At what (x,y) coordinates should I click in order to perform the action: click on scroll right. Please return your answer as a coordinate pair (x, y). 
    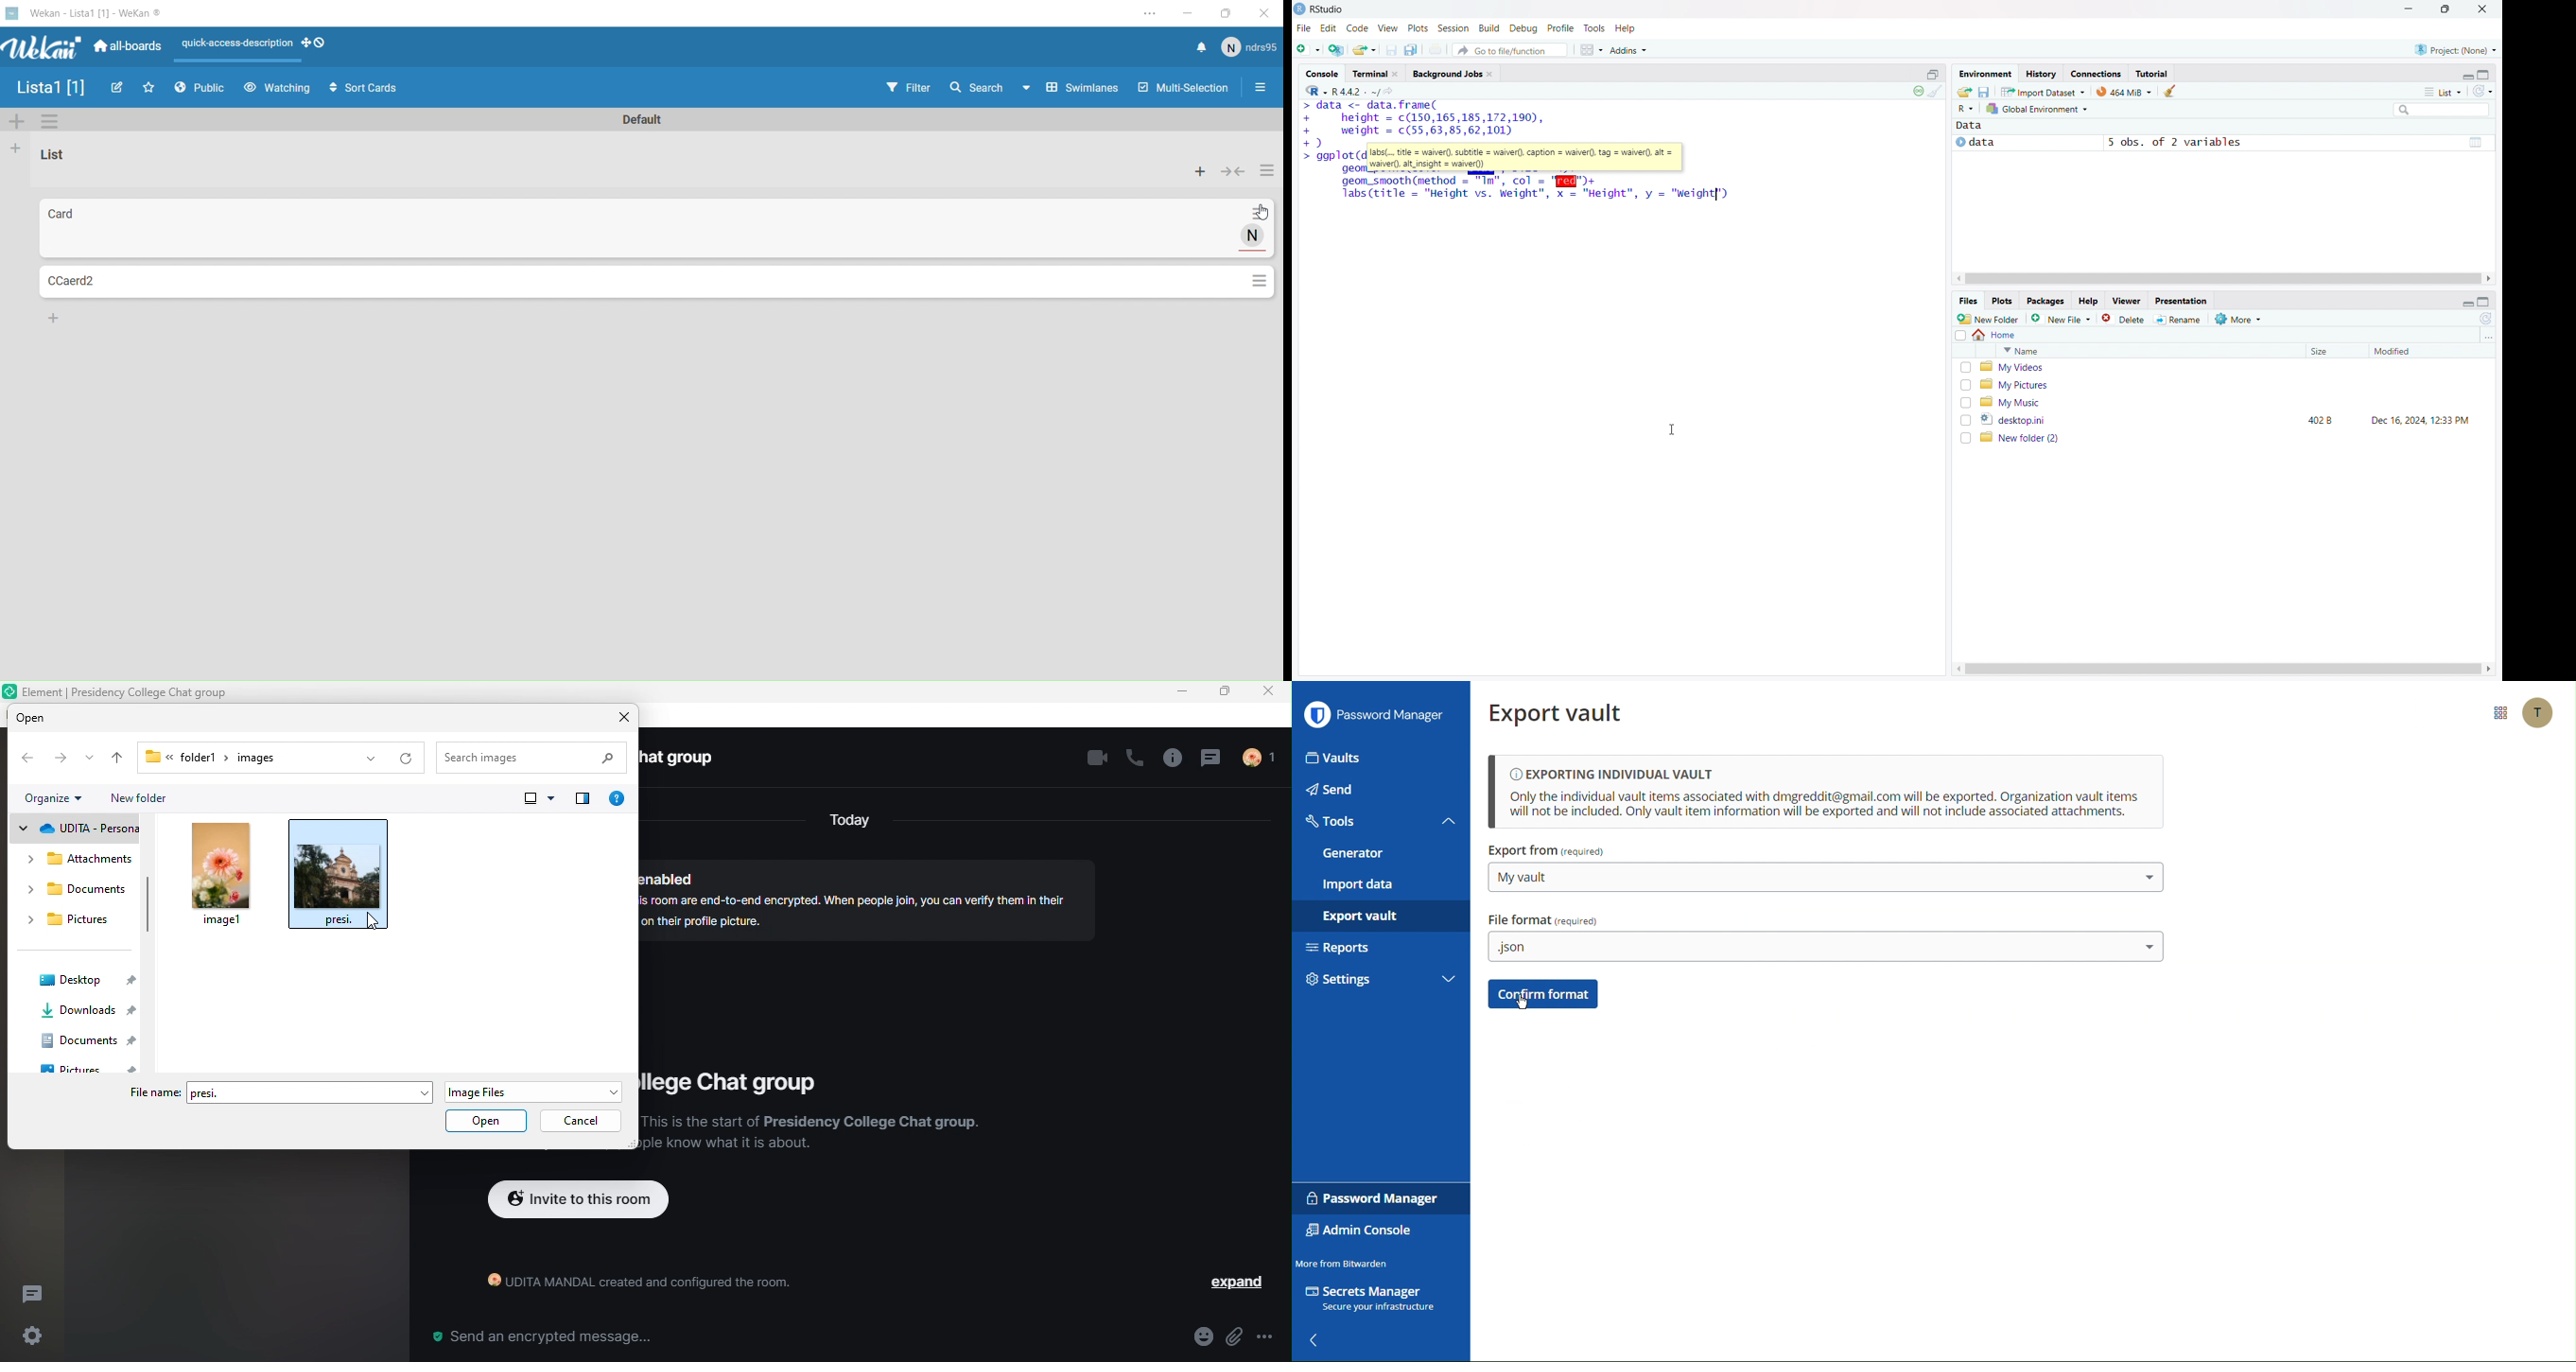
    Looking at the image, I should click on (2490, 279).